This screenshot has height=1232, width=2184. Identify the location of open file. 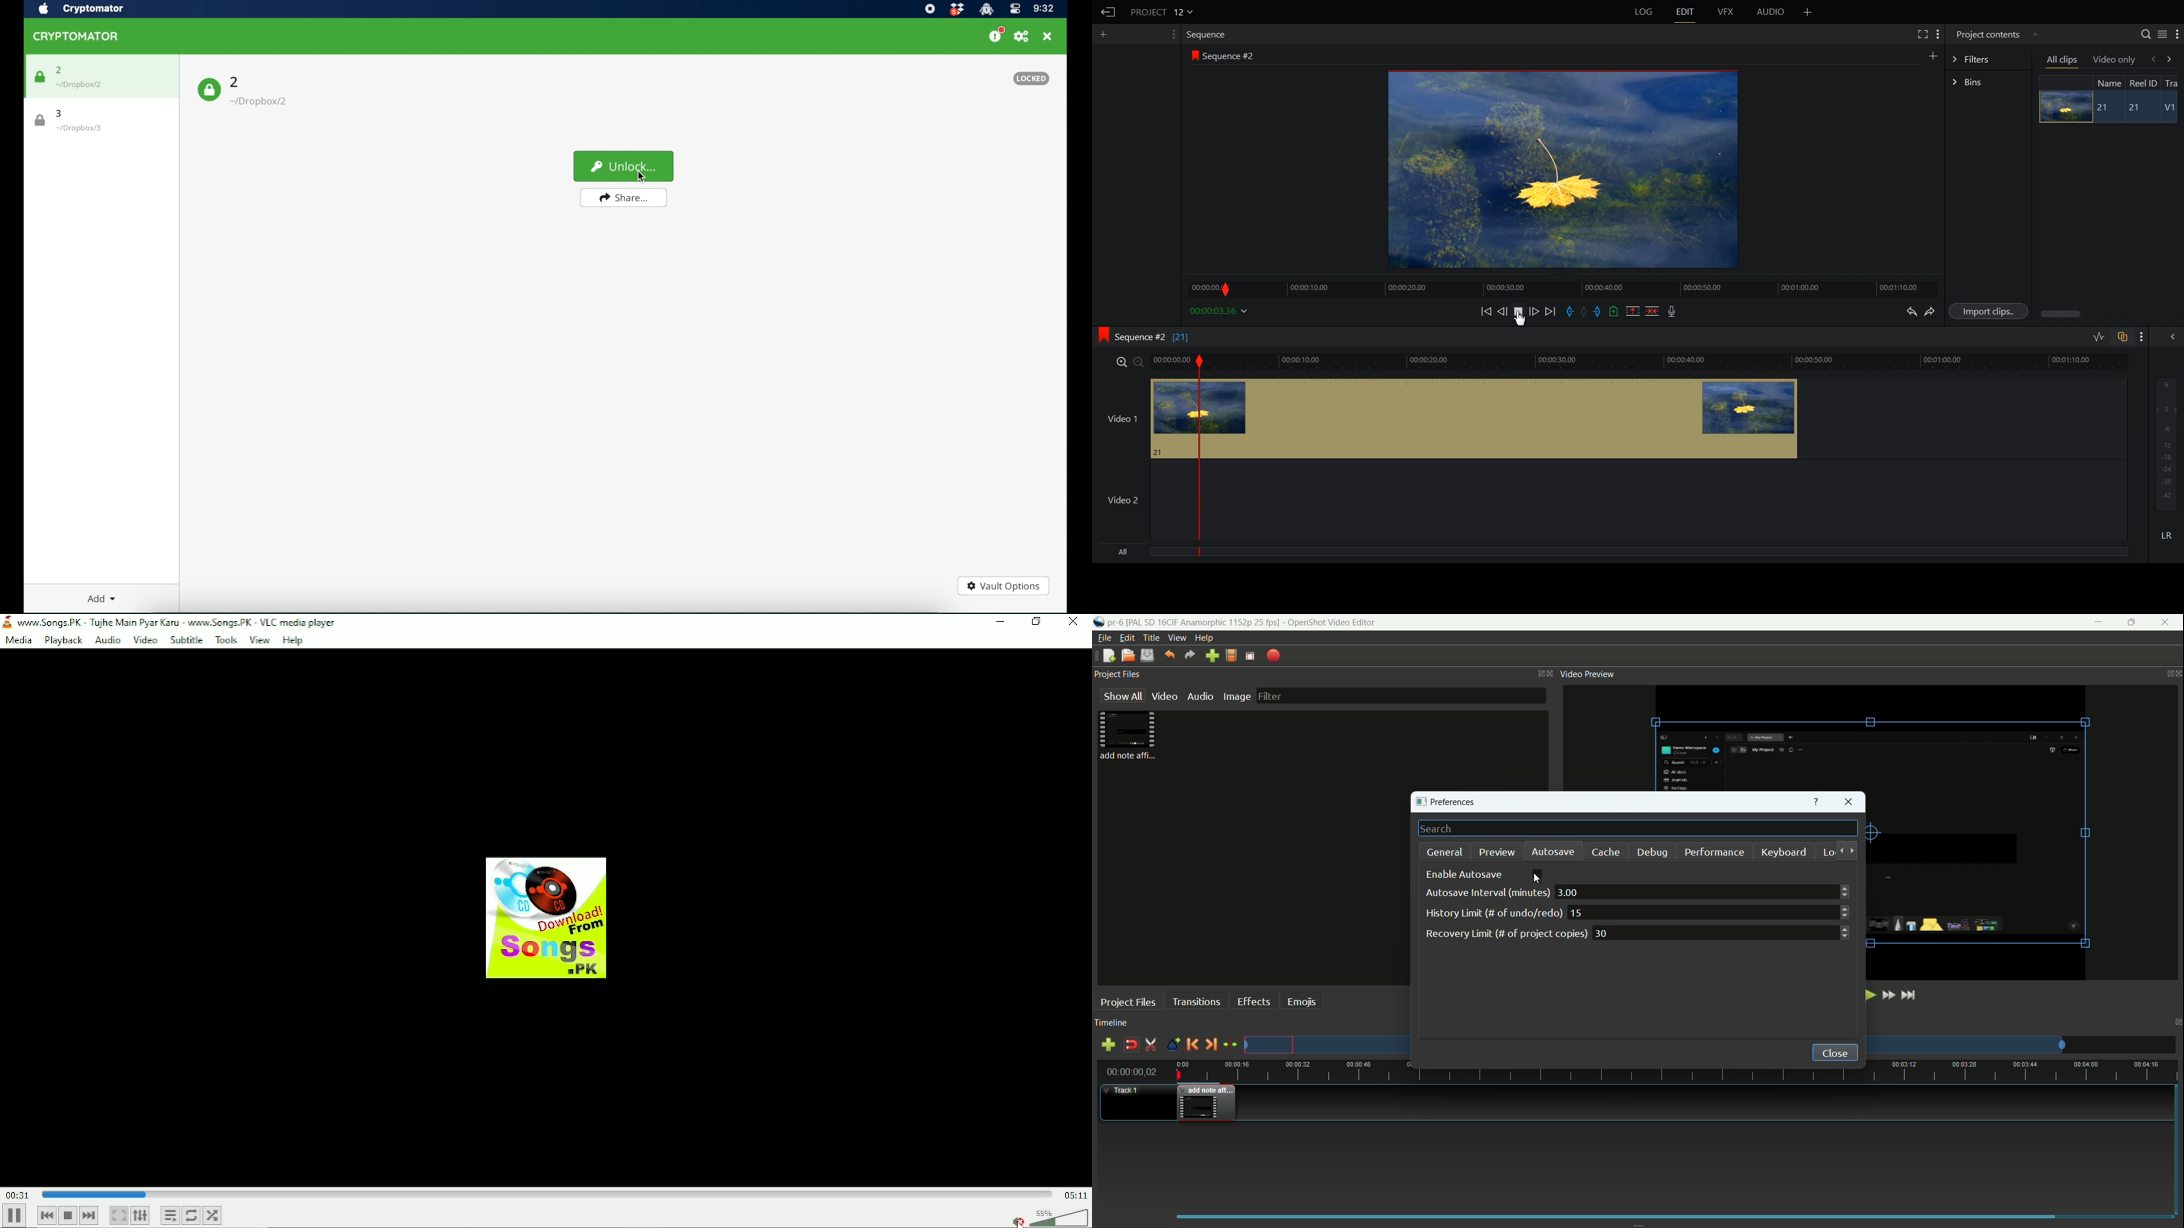
(1128, 656).